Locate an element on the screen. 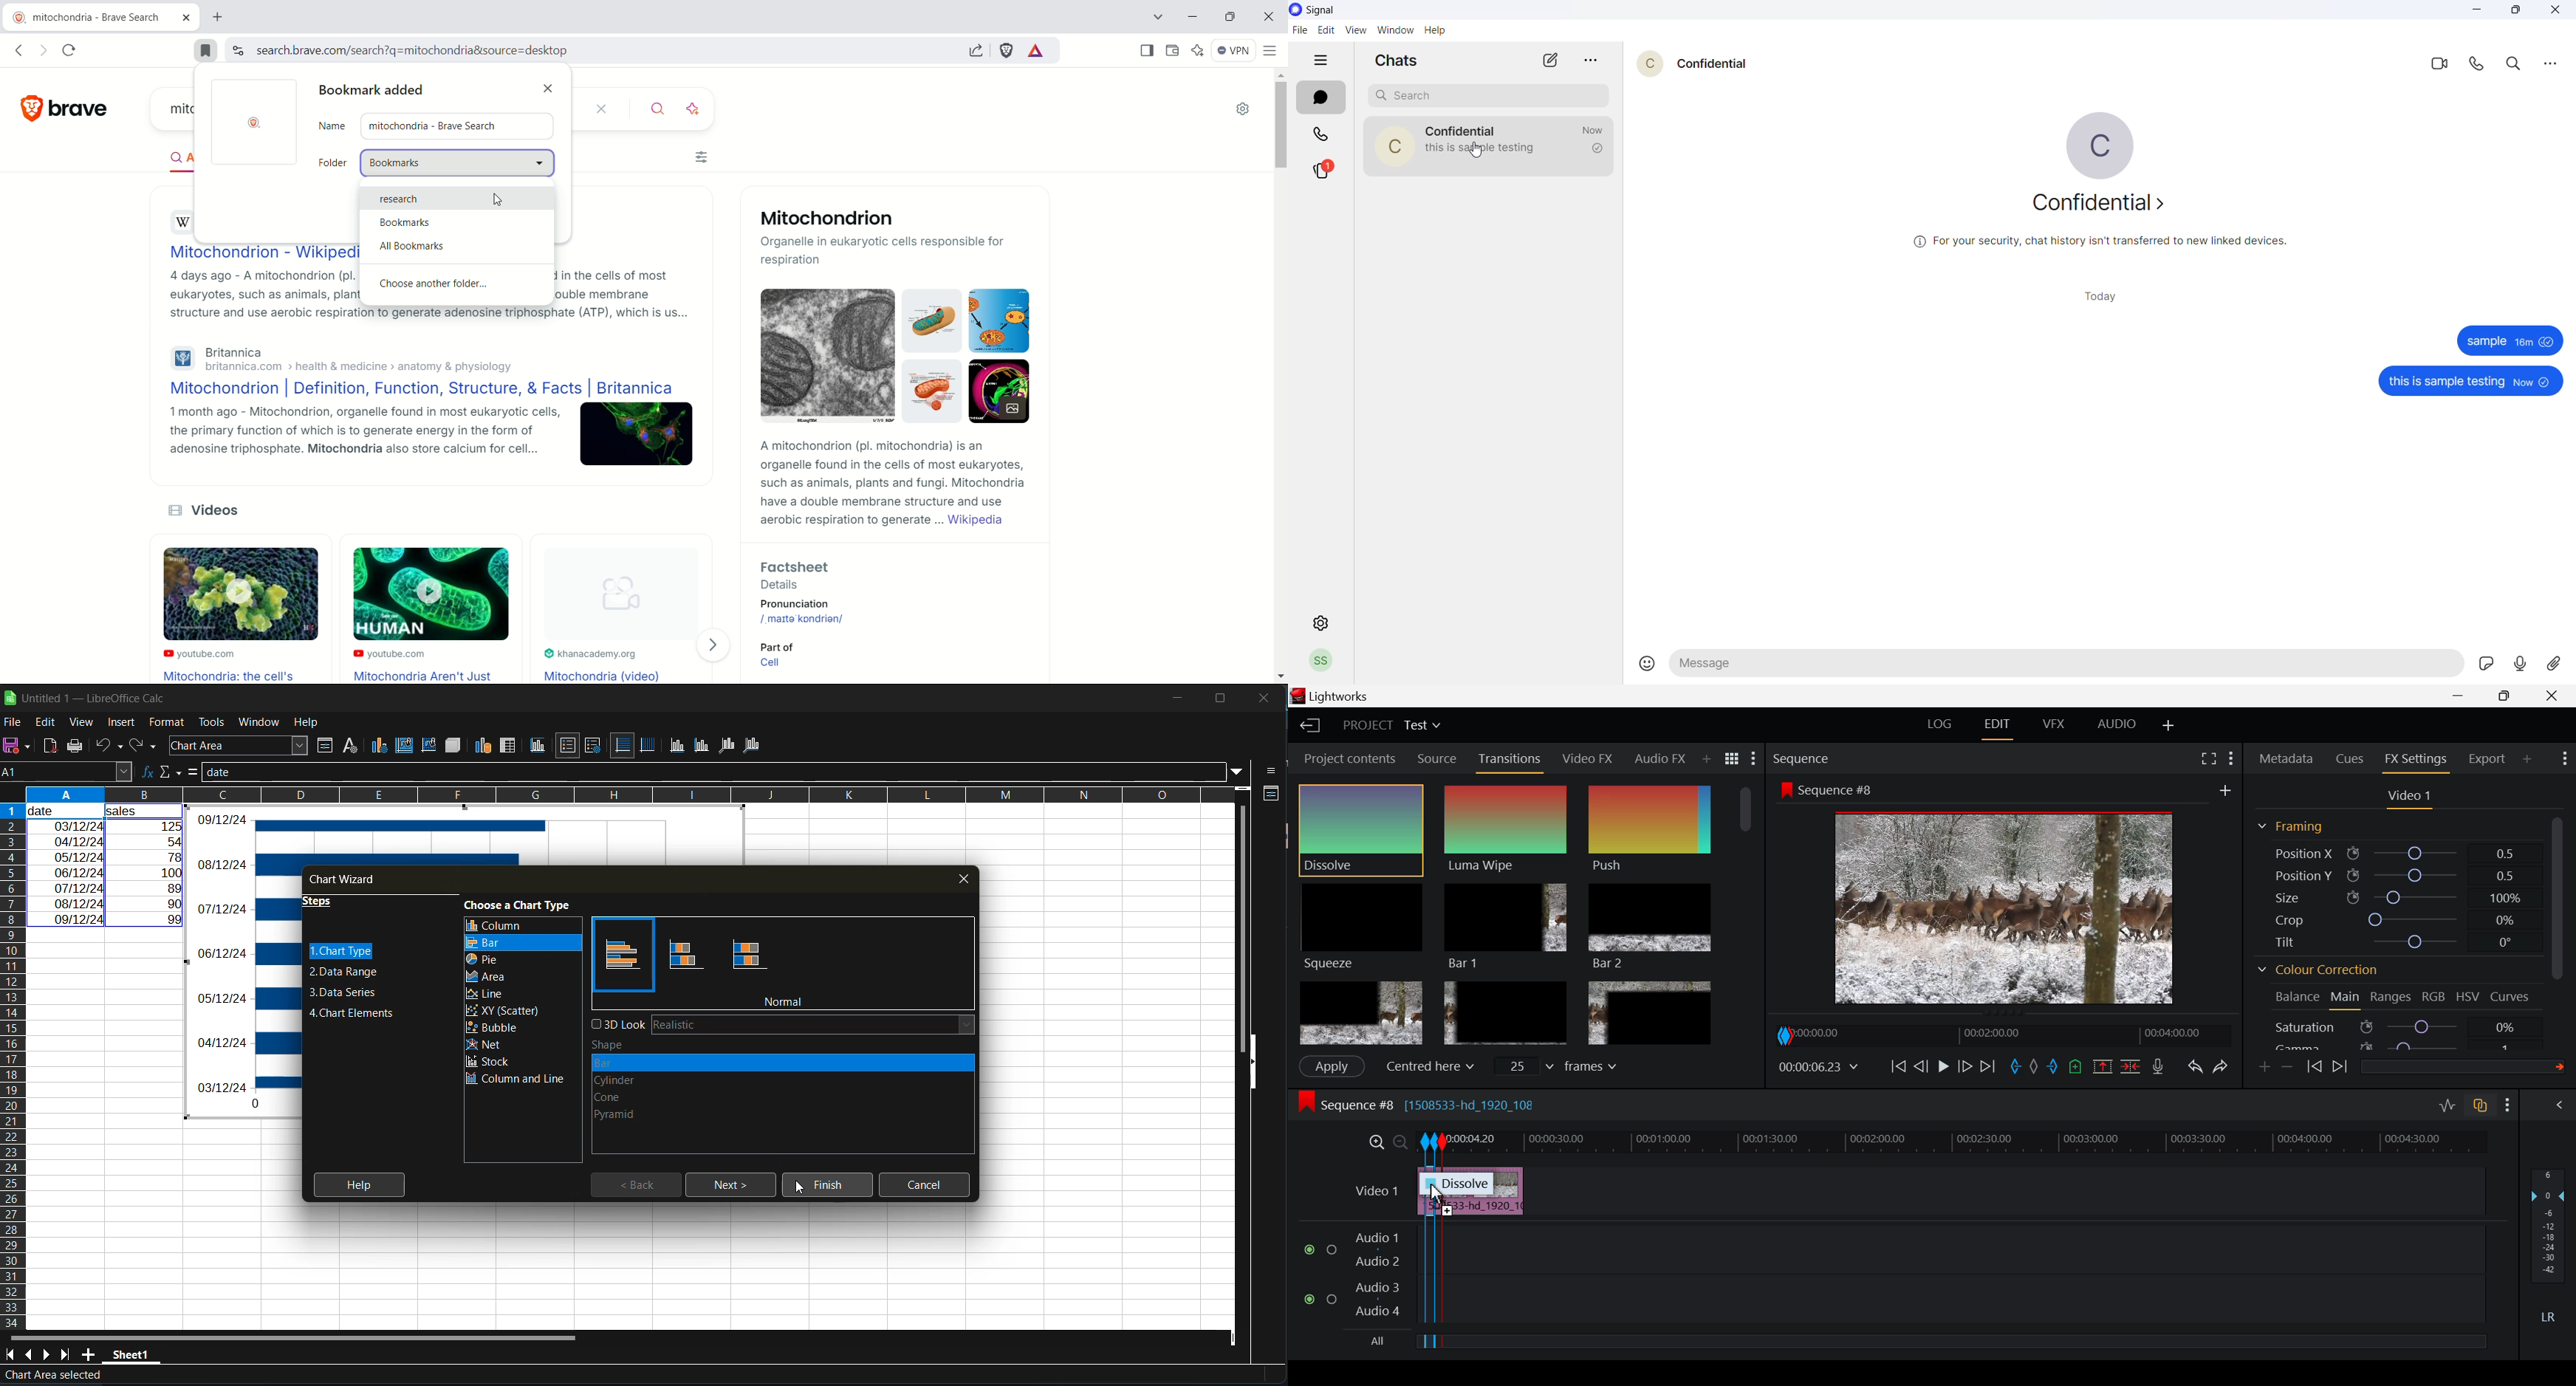  Project Title is located at coordinates (1391, 727).